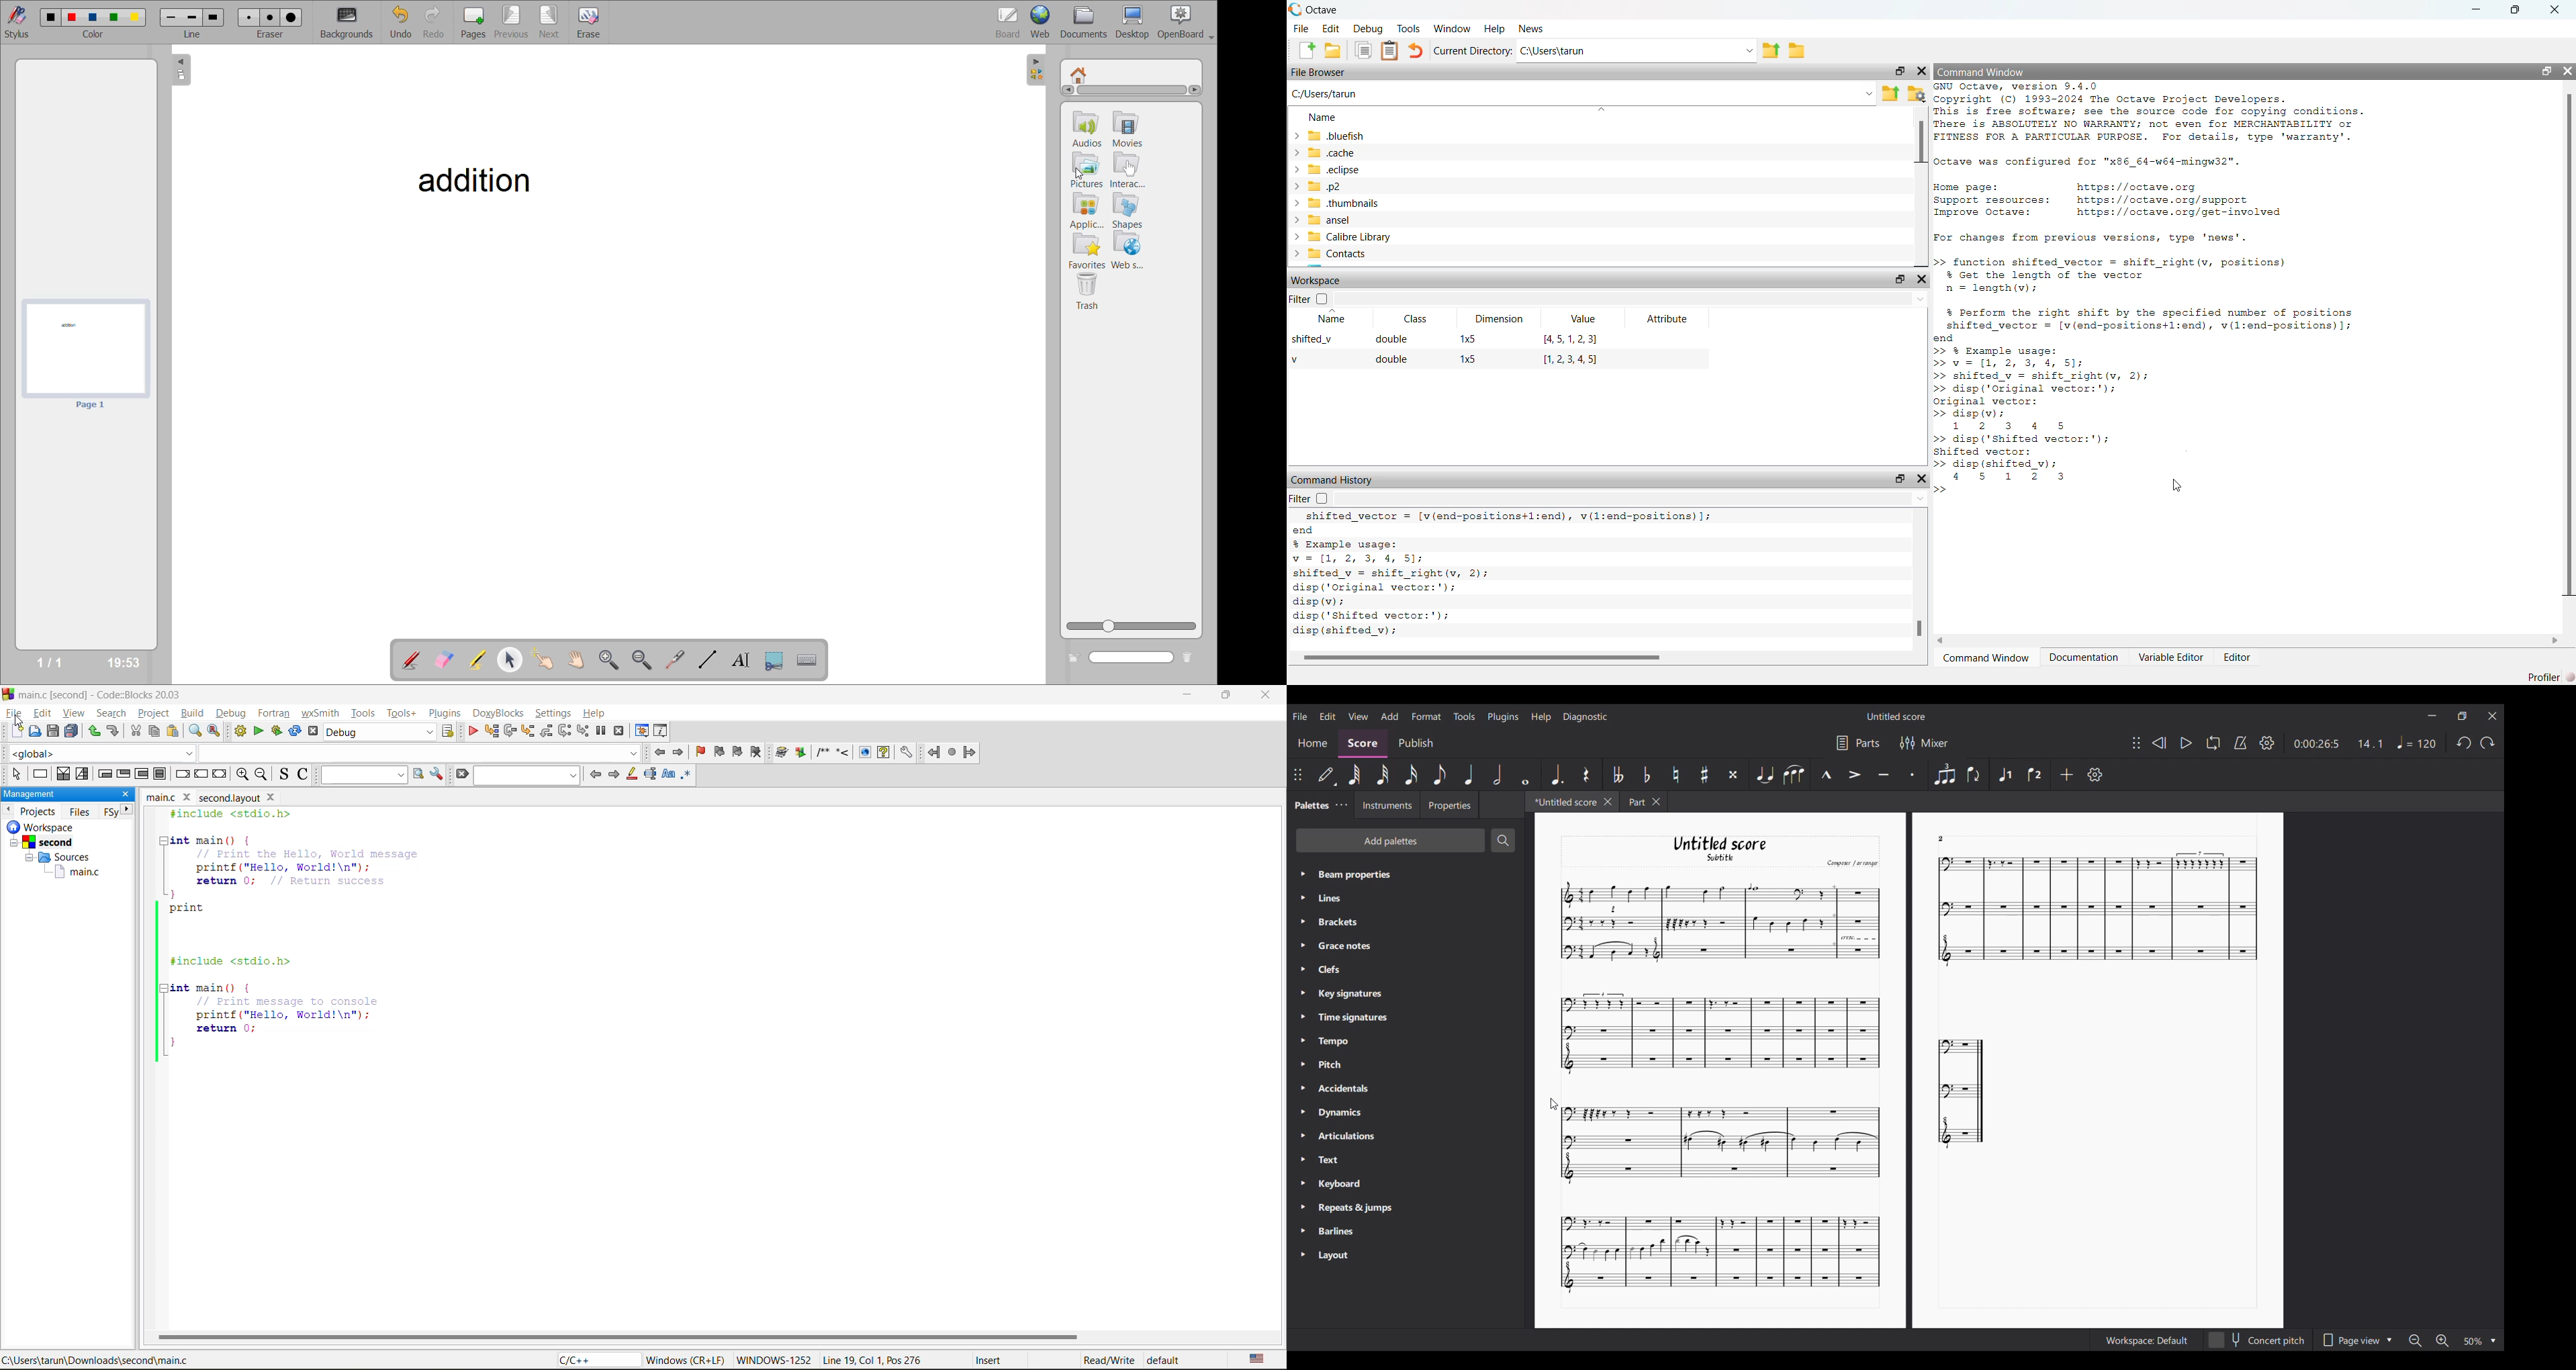 The image size is (2576, 1372). Describe the element at coordinates (161, 775) in the screenshot. I see `block instruction` at that location.